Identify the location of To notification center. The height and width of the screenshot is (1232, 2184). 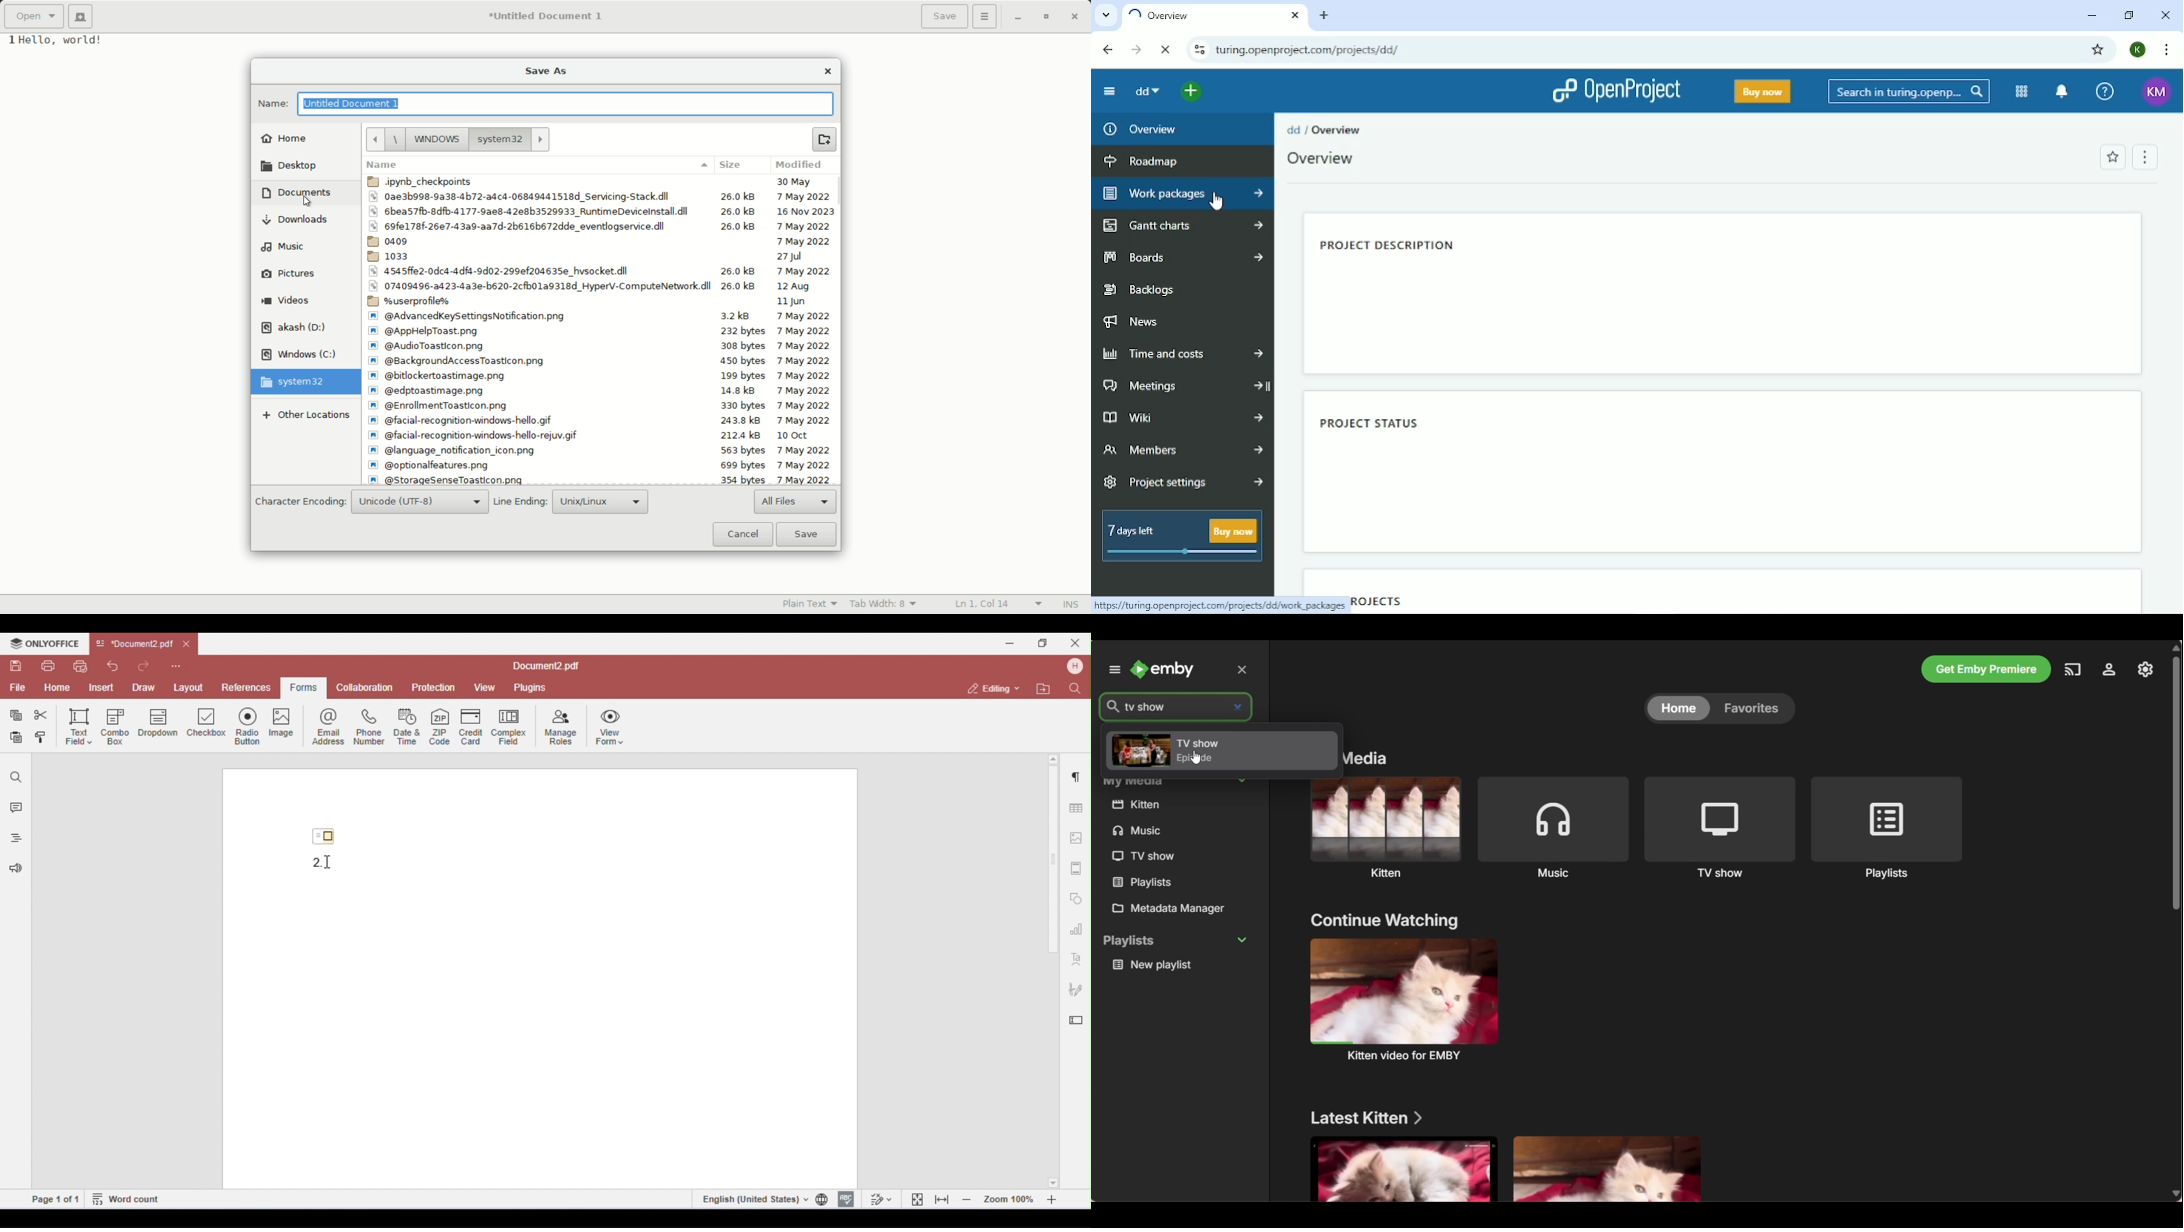
(2061, 92).